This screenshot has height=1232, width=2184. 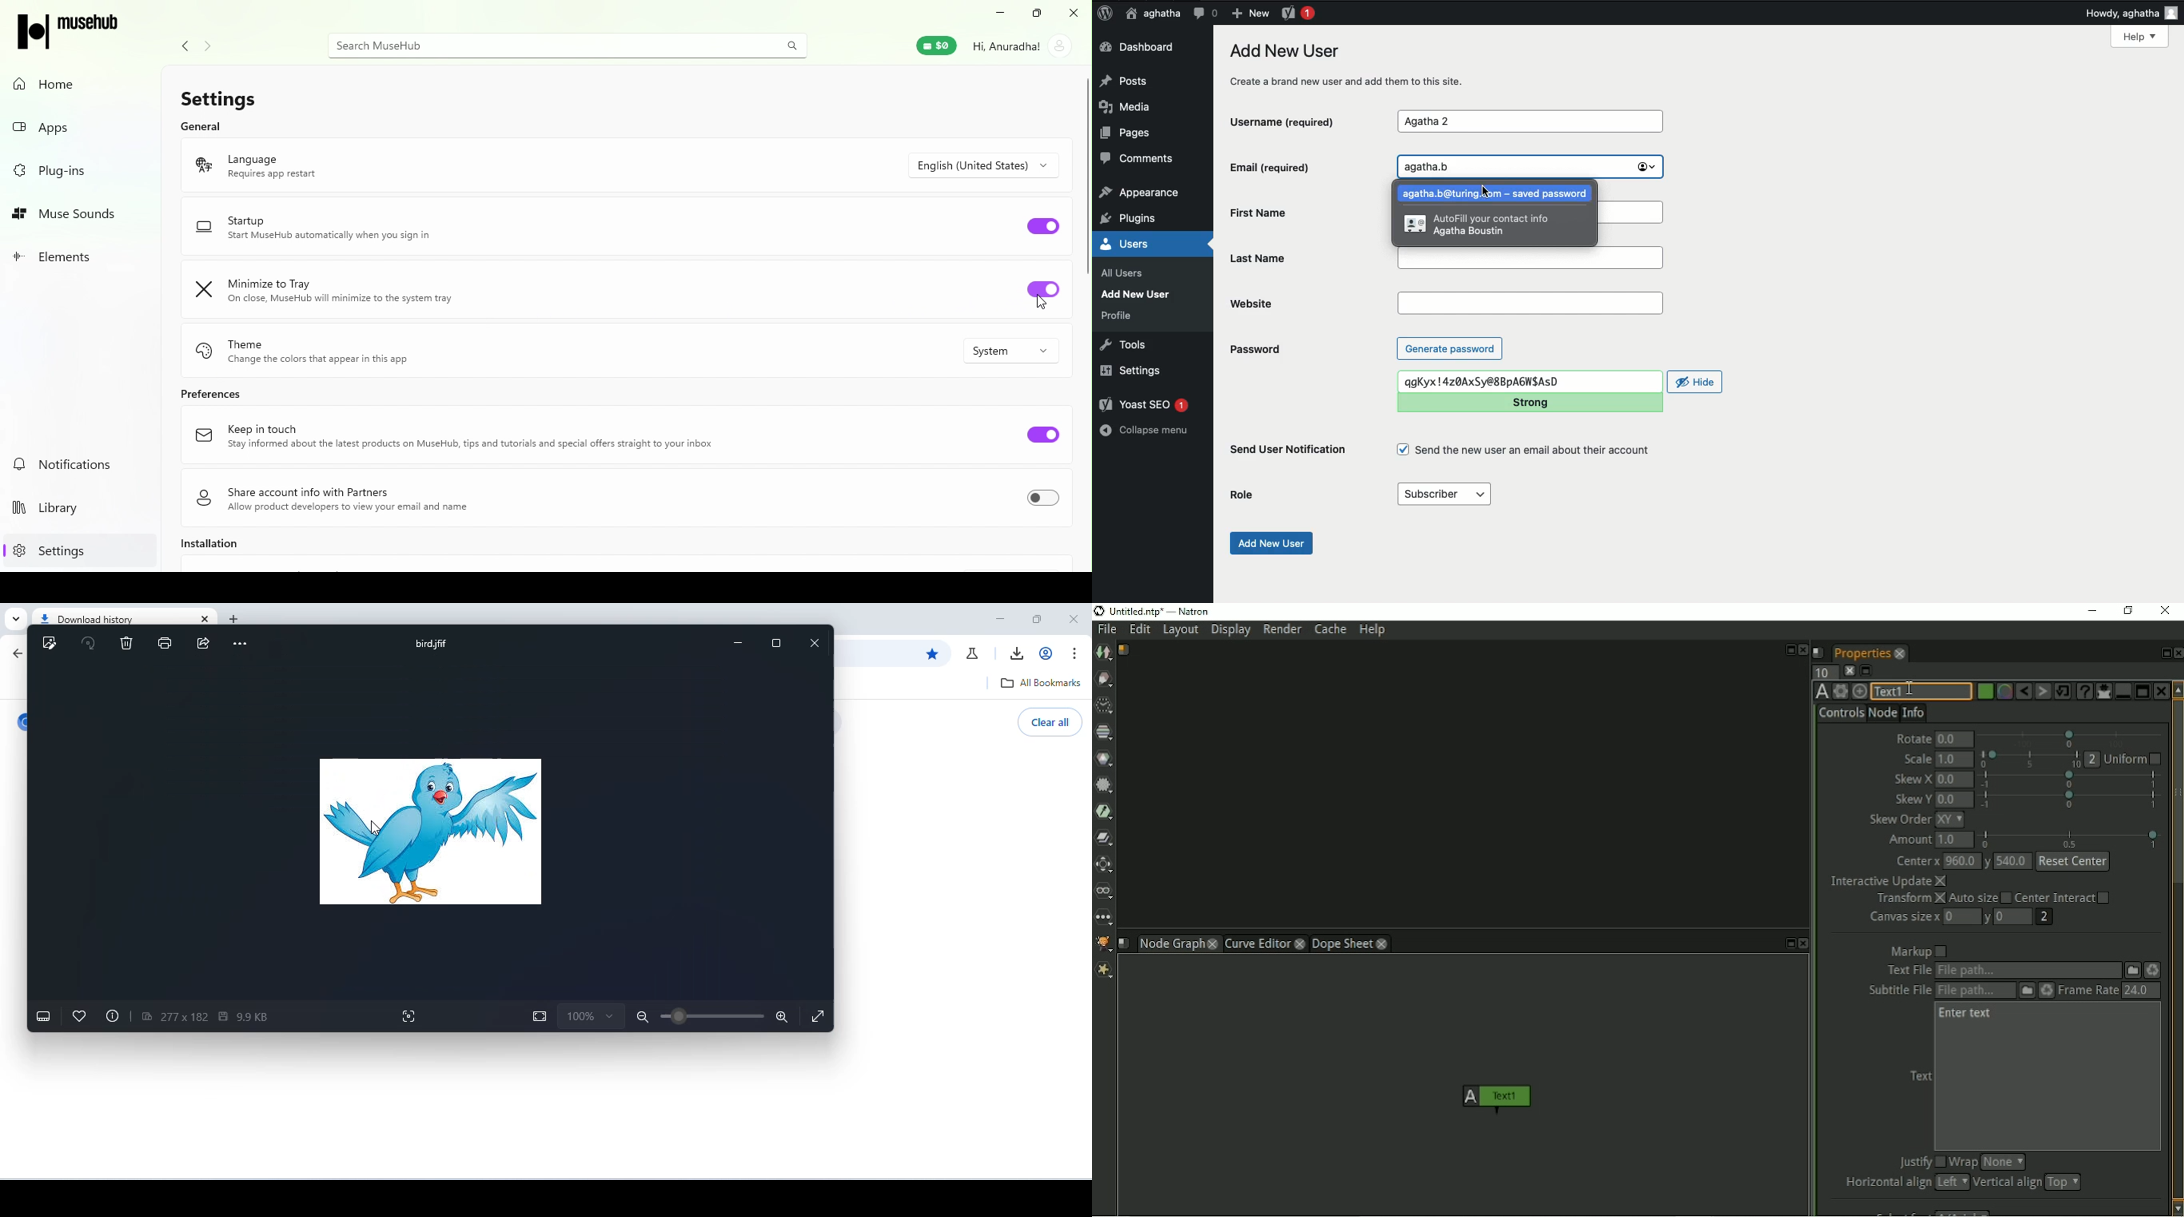 What do you see at coordinates (1126, 274) in the screenshot?
I see `all users` at bounding box center [1126, 274].